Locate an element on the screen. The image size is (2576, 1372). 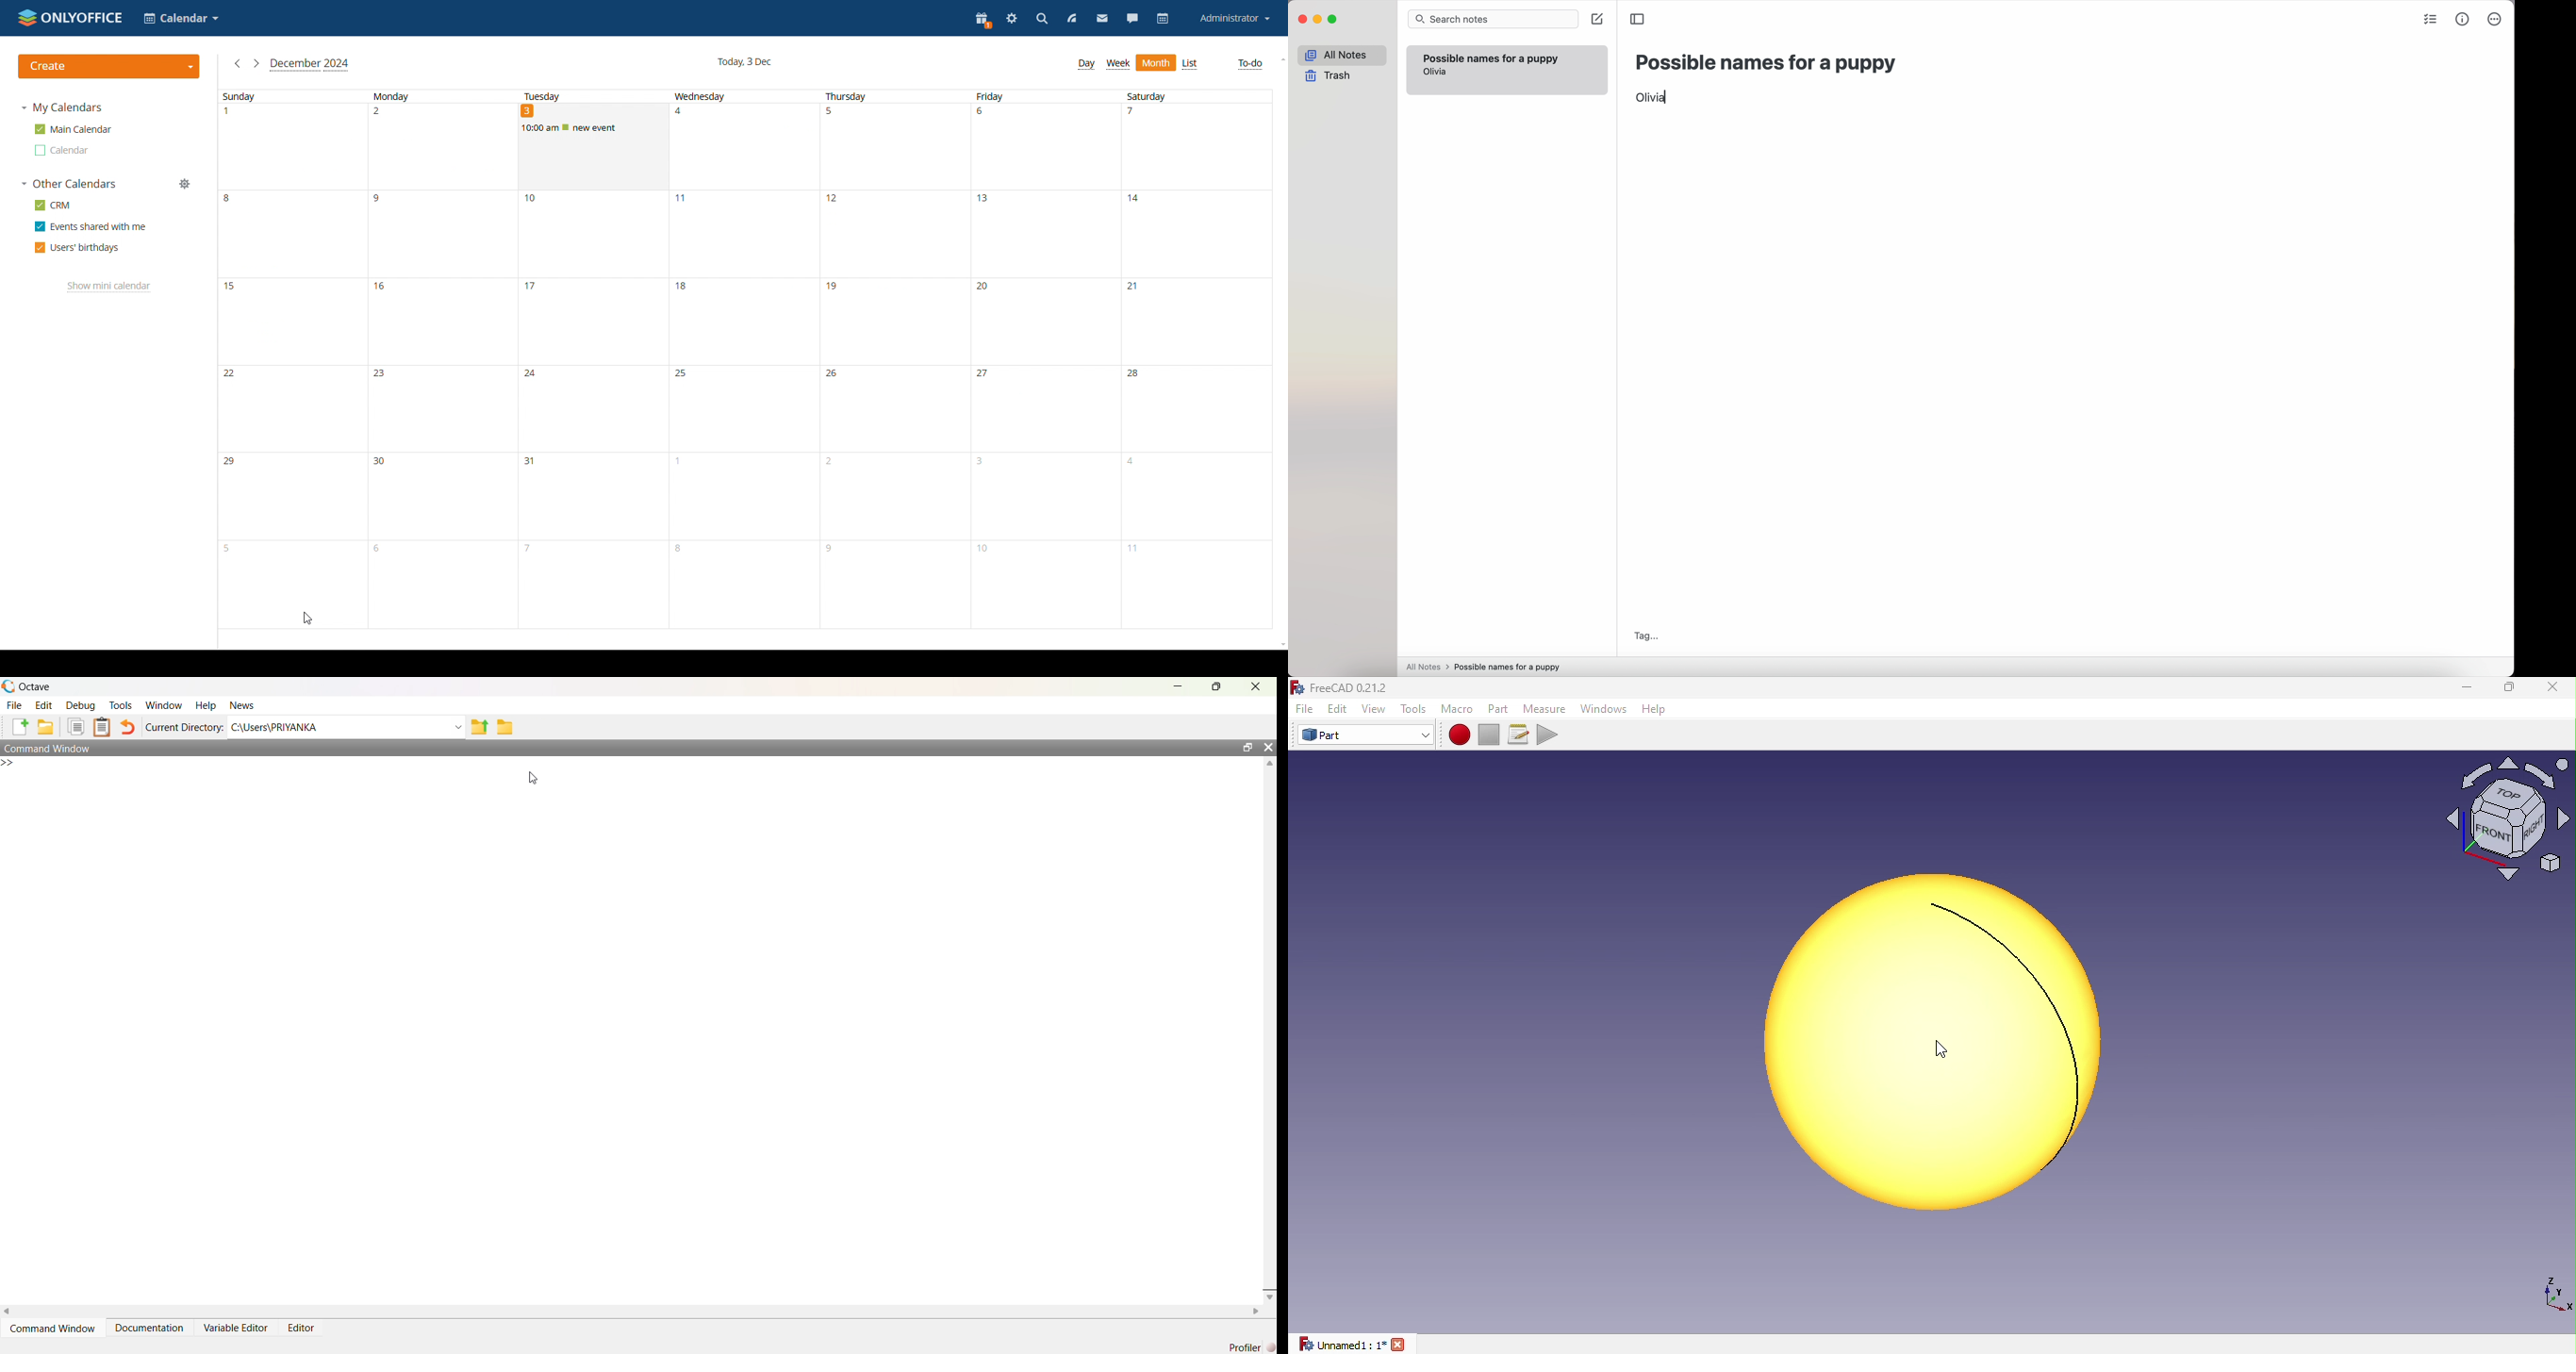
Edit is located at coordinates (47, 706).